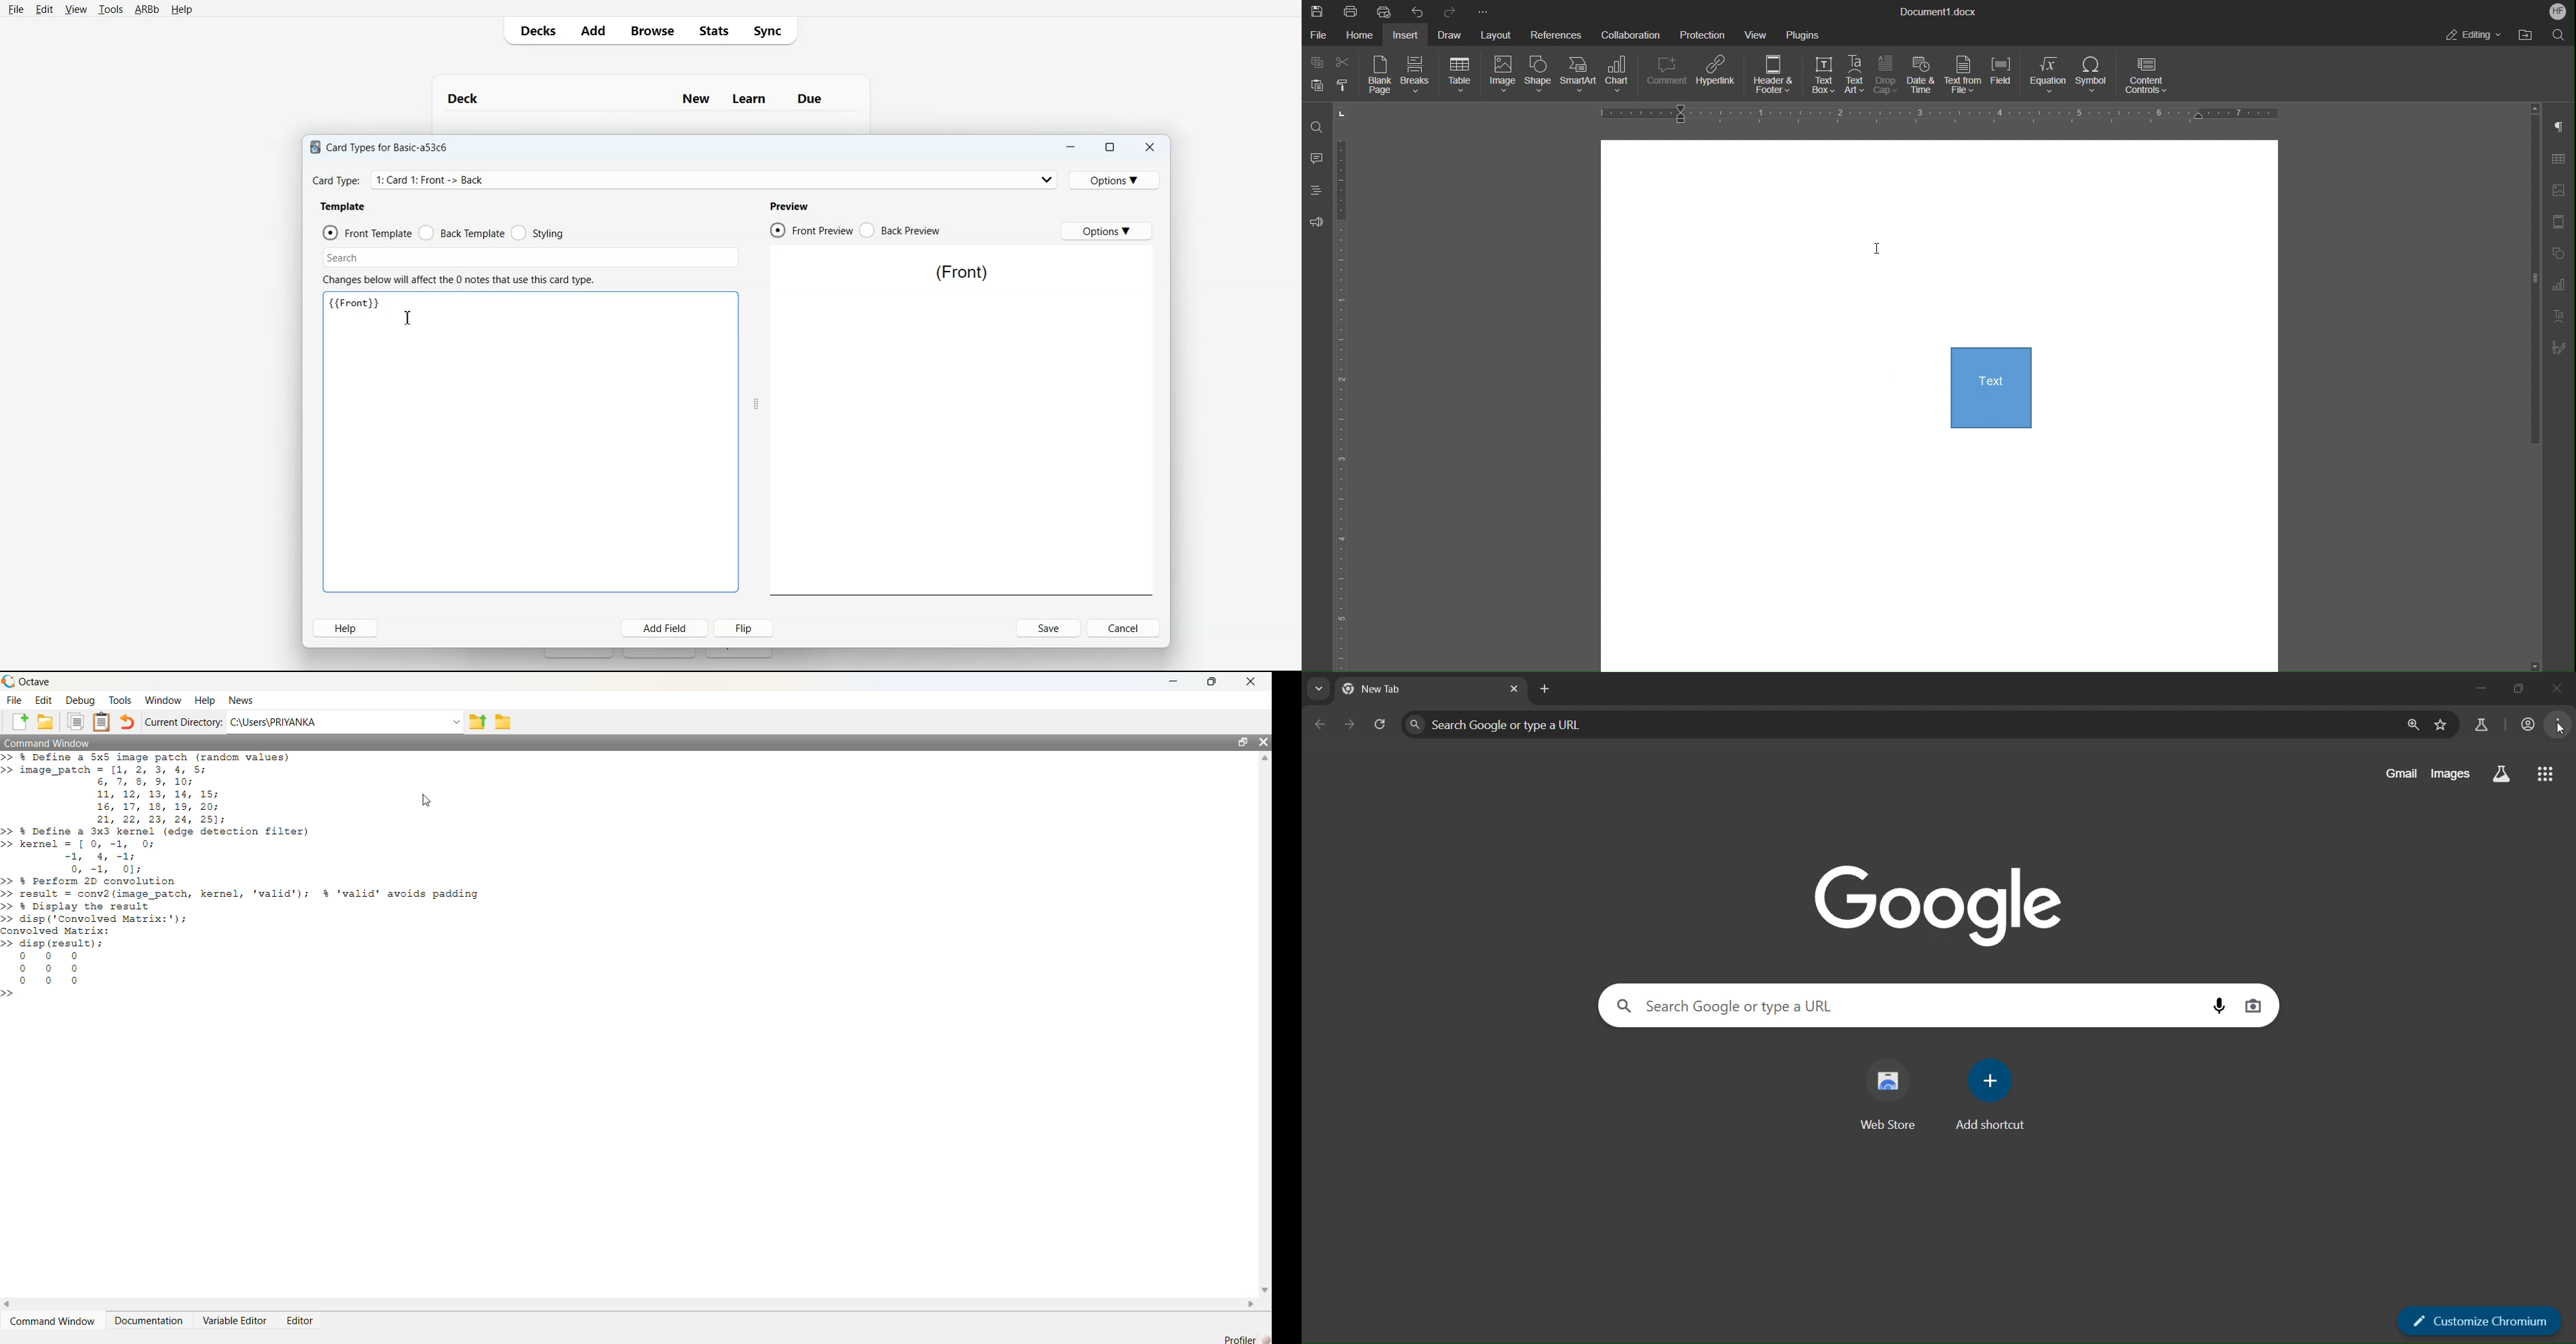 The image size is (2576, 1344). What do you see at coordinates (961, 272) in the screenshot?
I see `(Front)` at bounding box center [961, 272].